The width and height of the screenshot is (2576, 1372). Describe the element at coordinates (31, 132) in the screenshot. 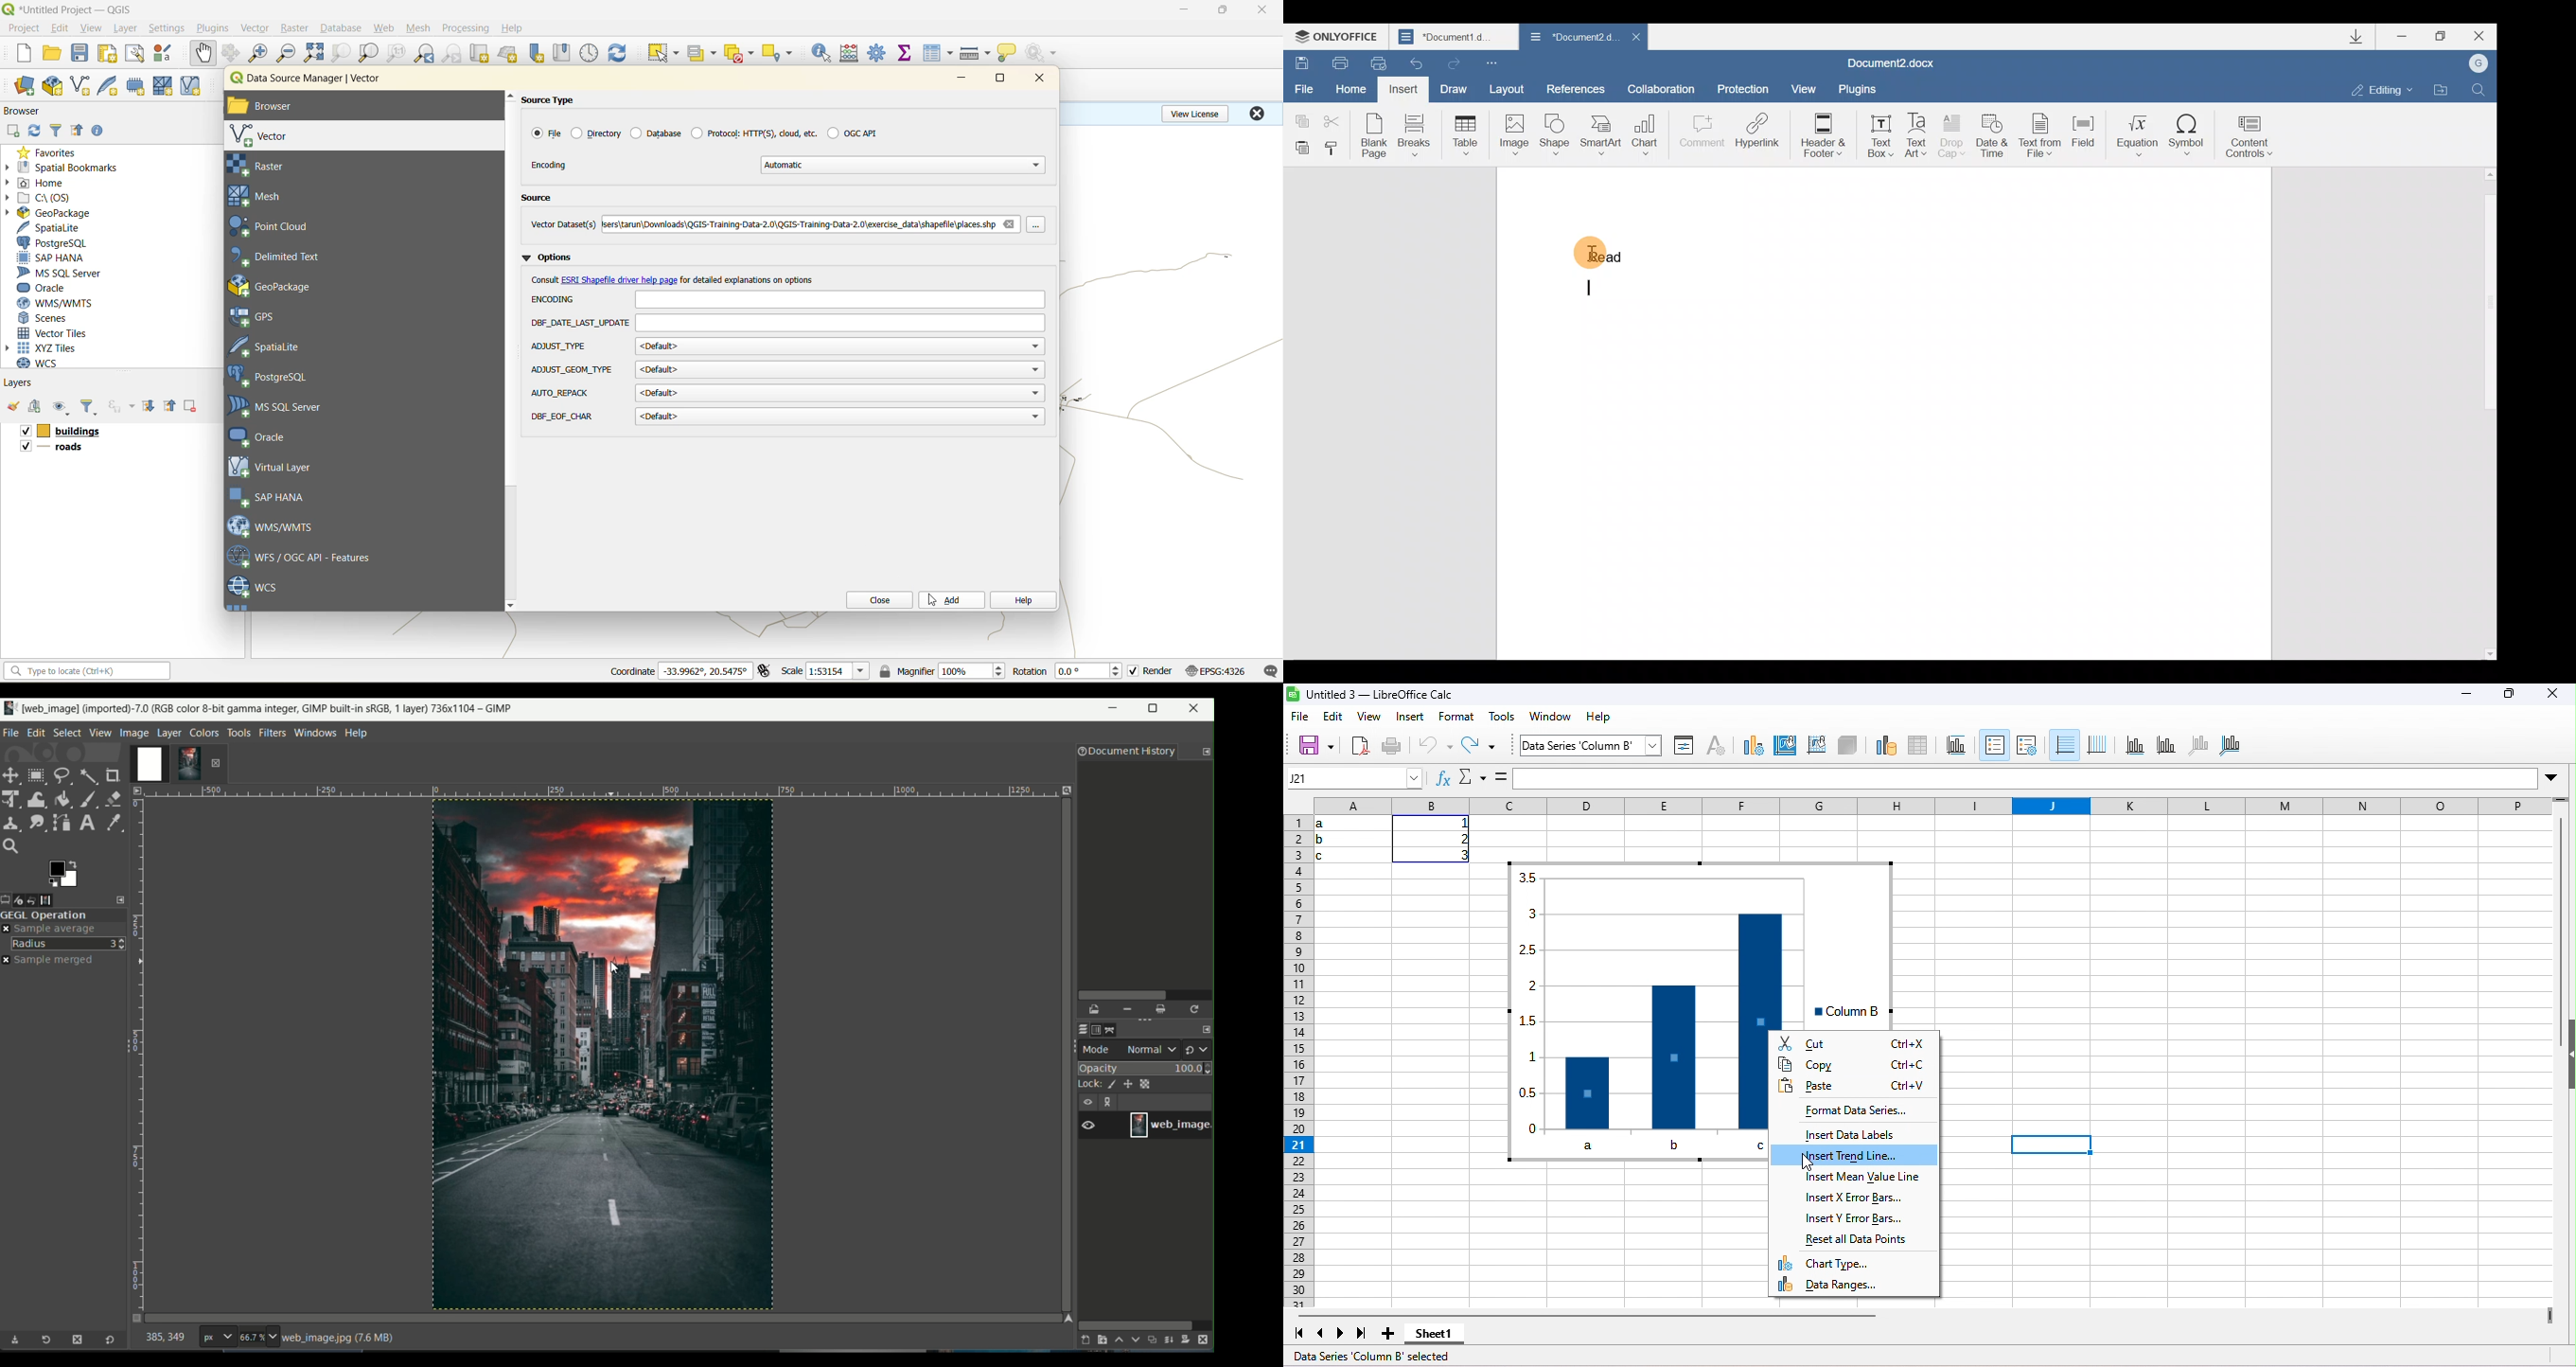

I see `refresh` at that location.